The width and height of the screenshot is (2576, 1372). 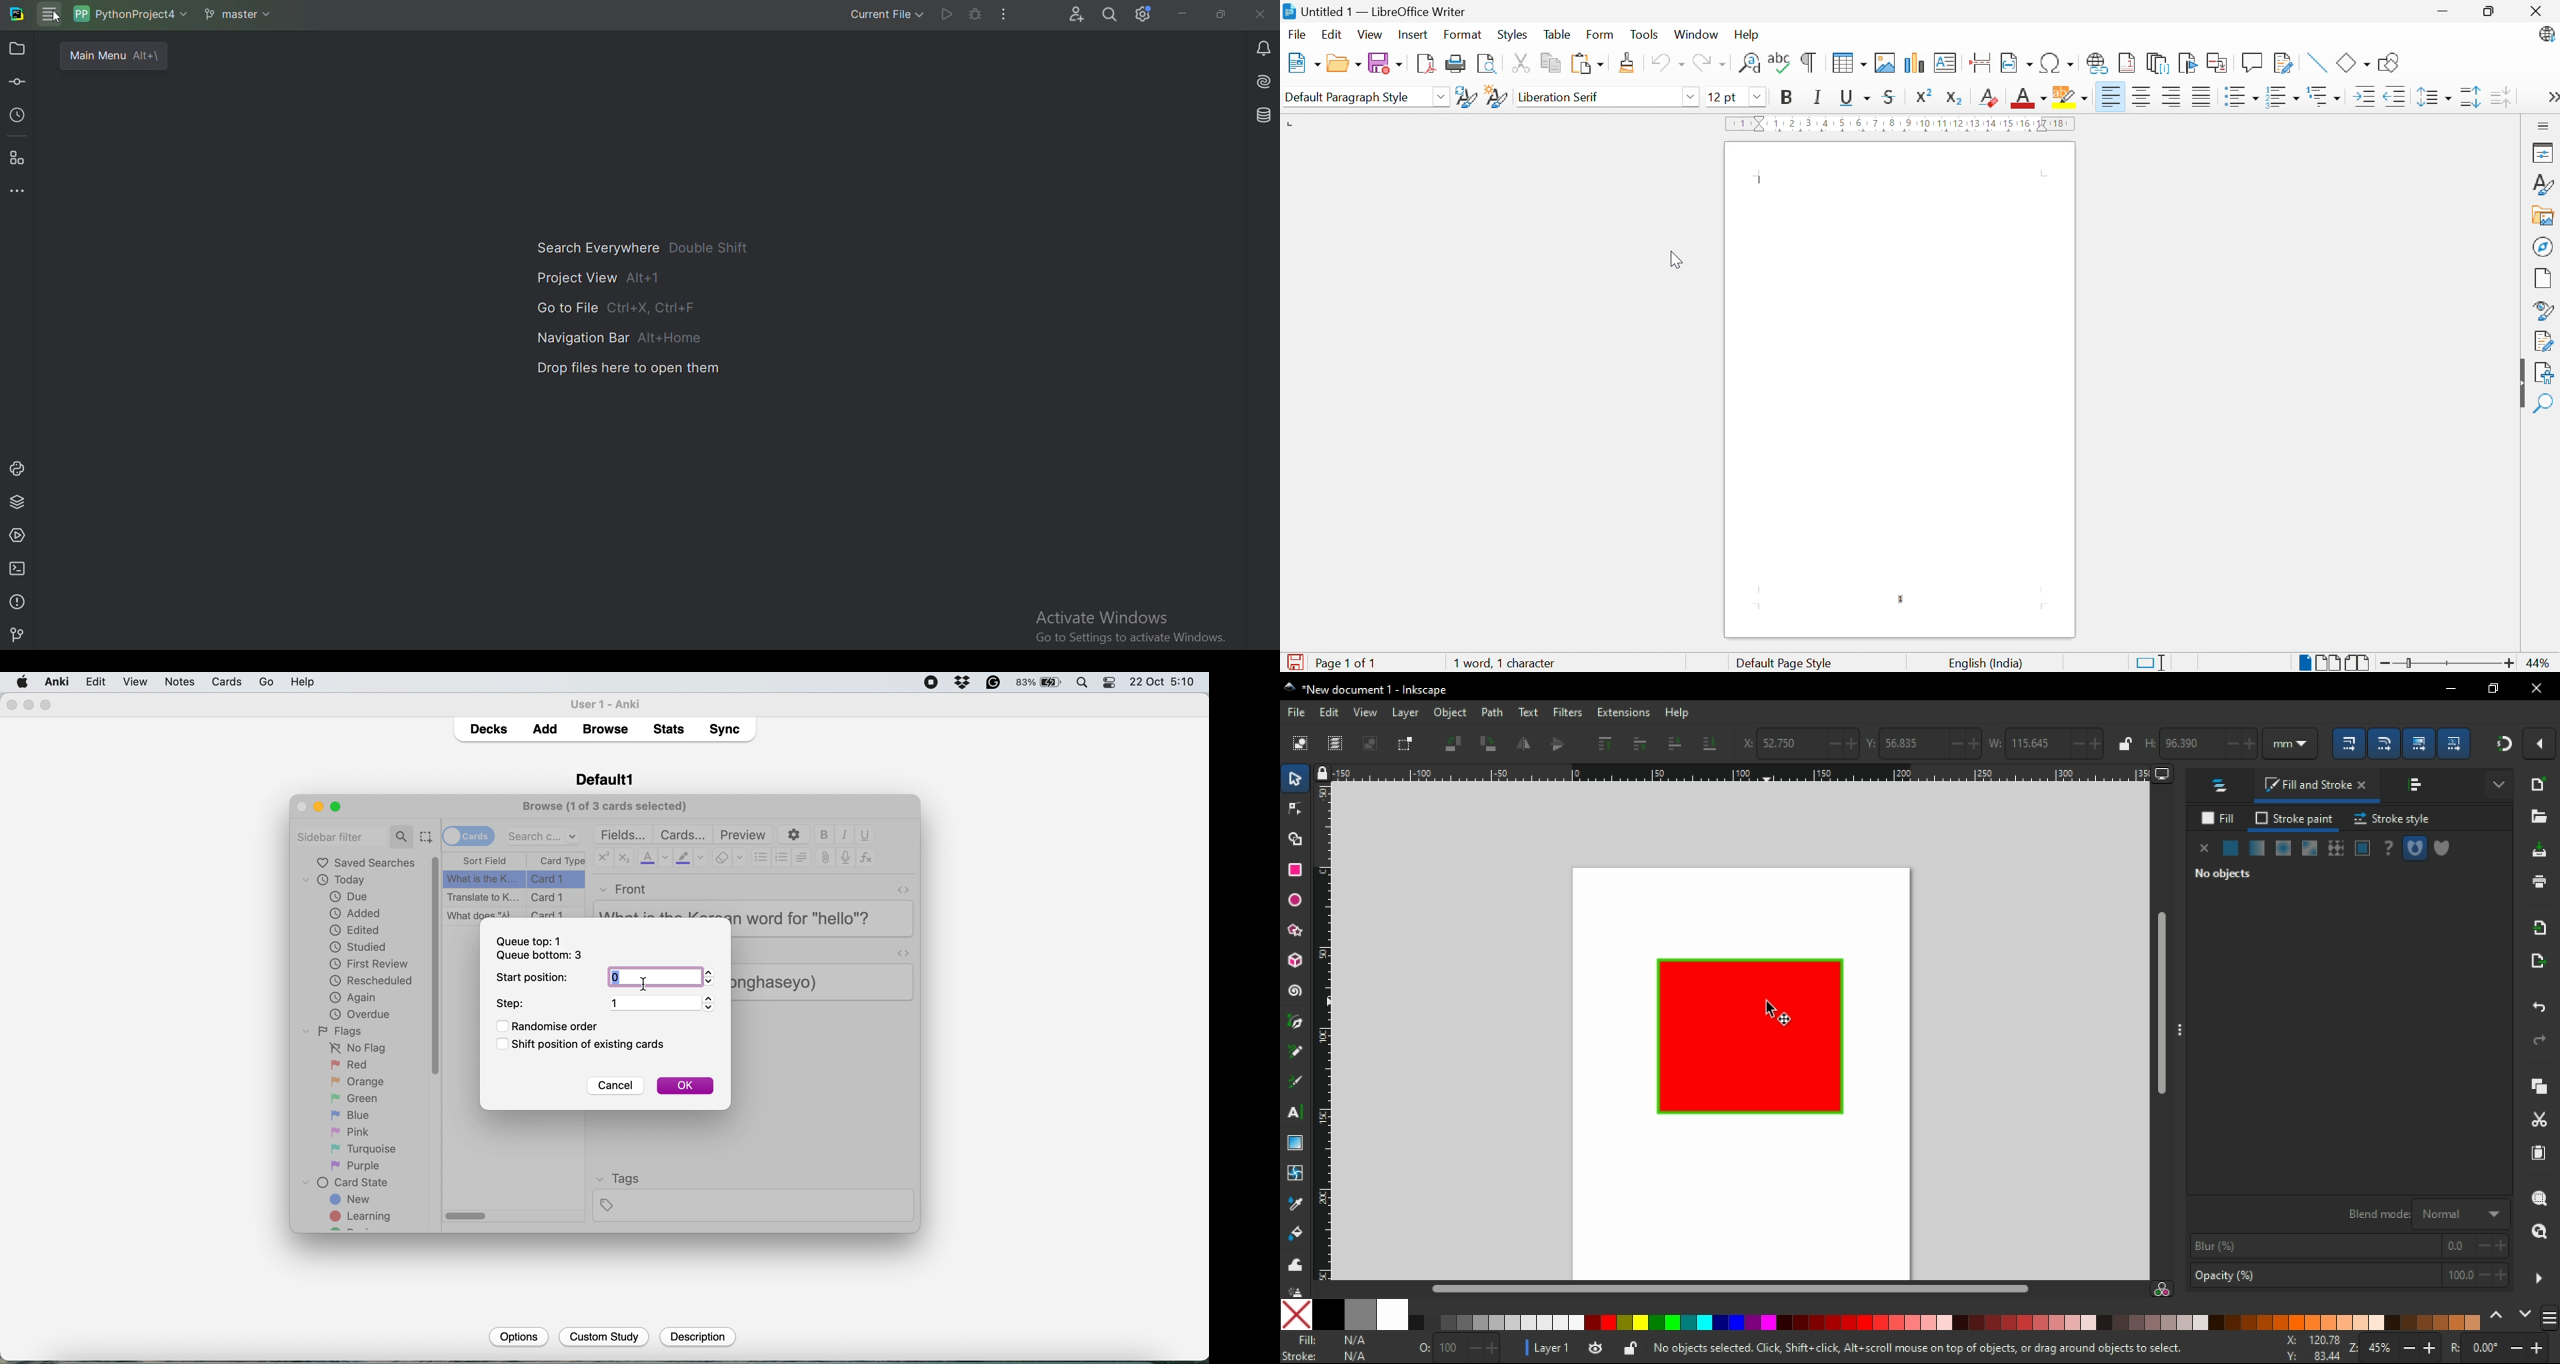 I want to click on path, so click(x=1492, y=712).